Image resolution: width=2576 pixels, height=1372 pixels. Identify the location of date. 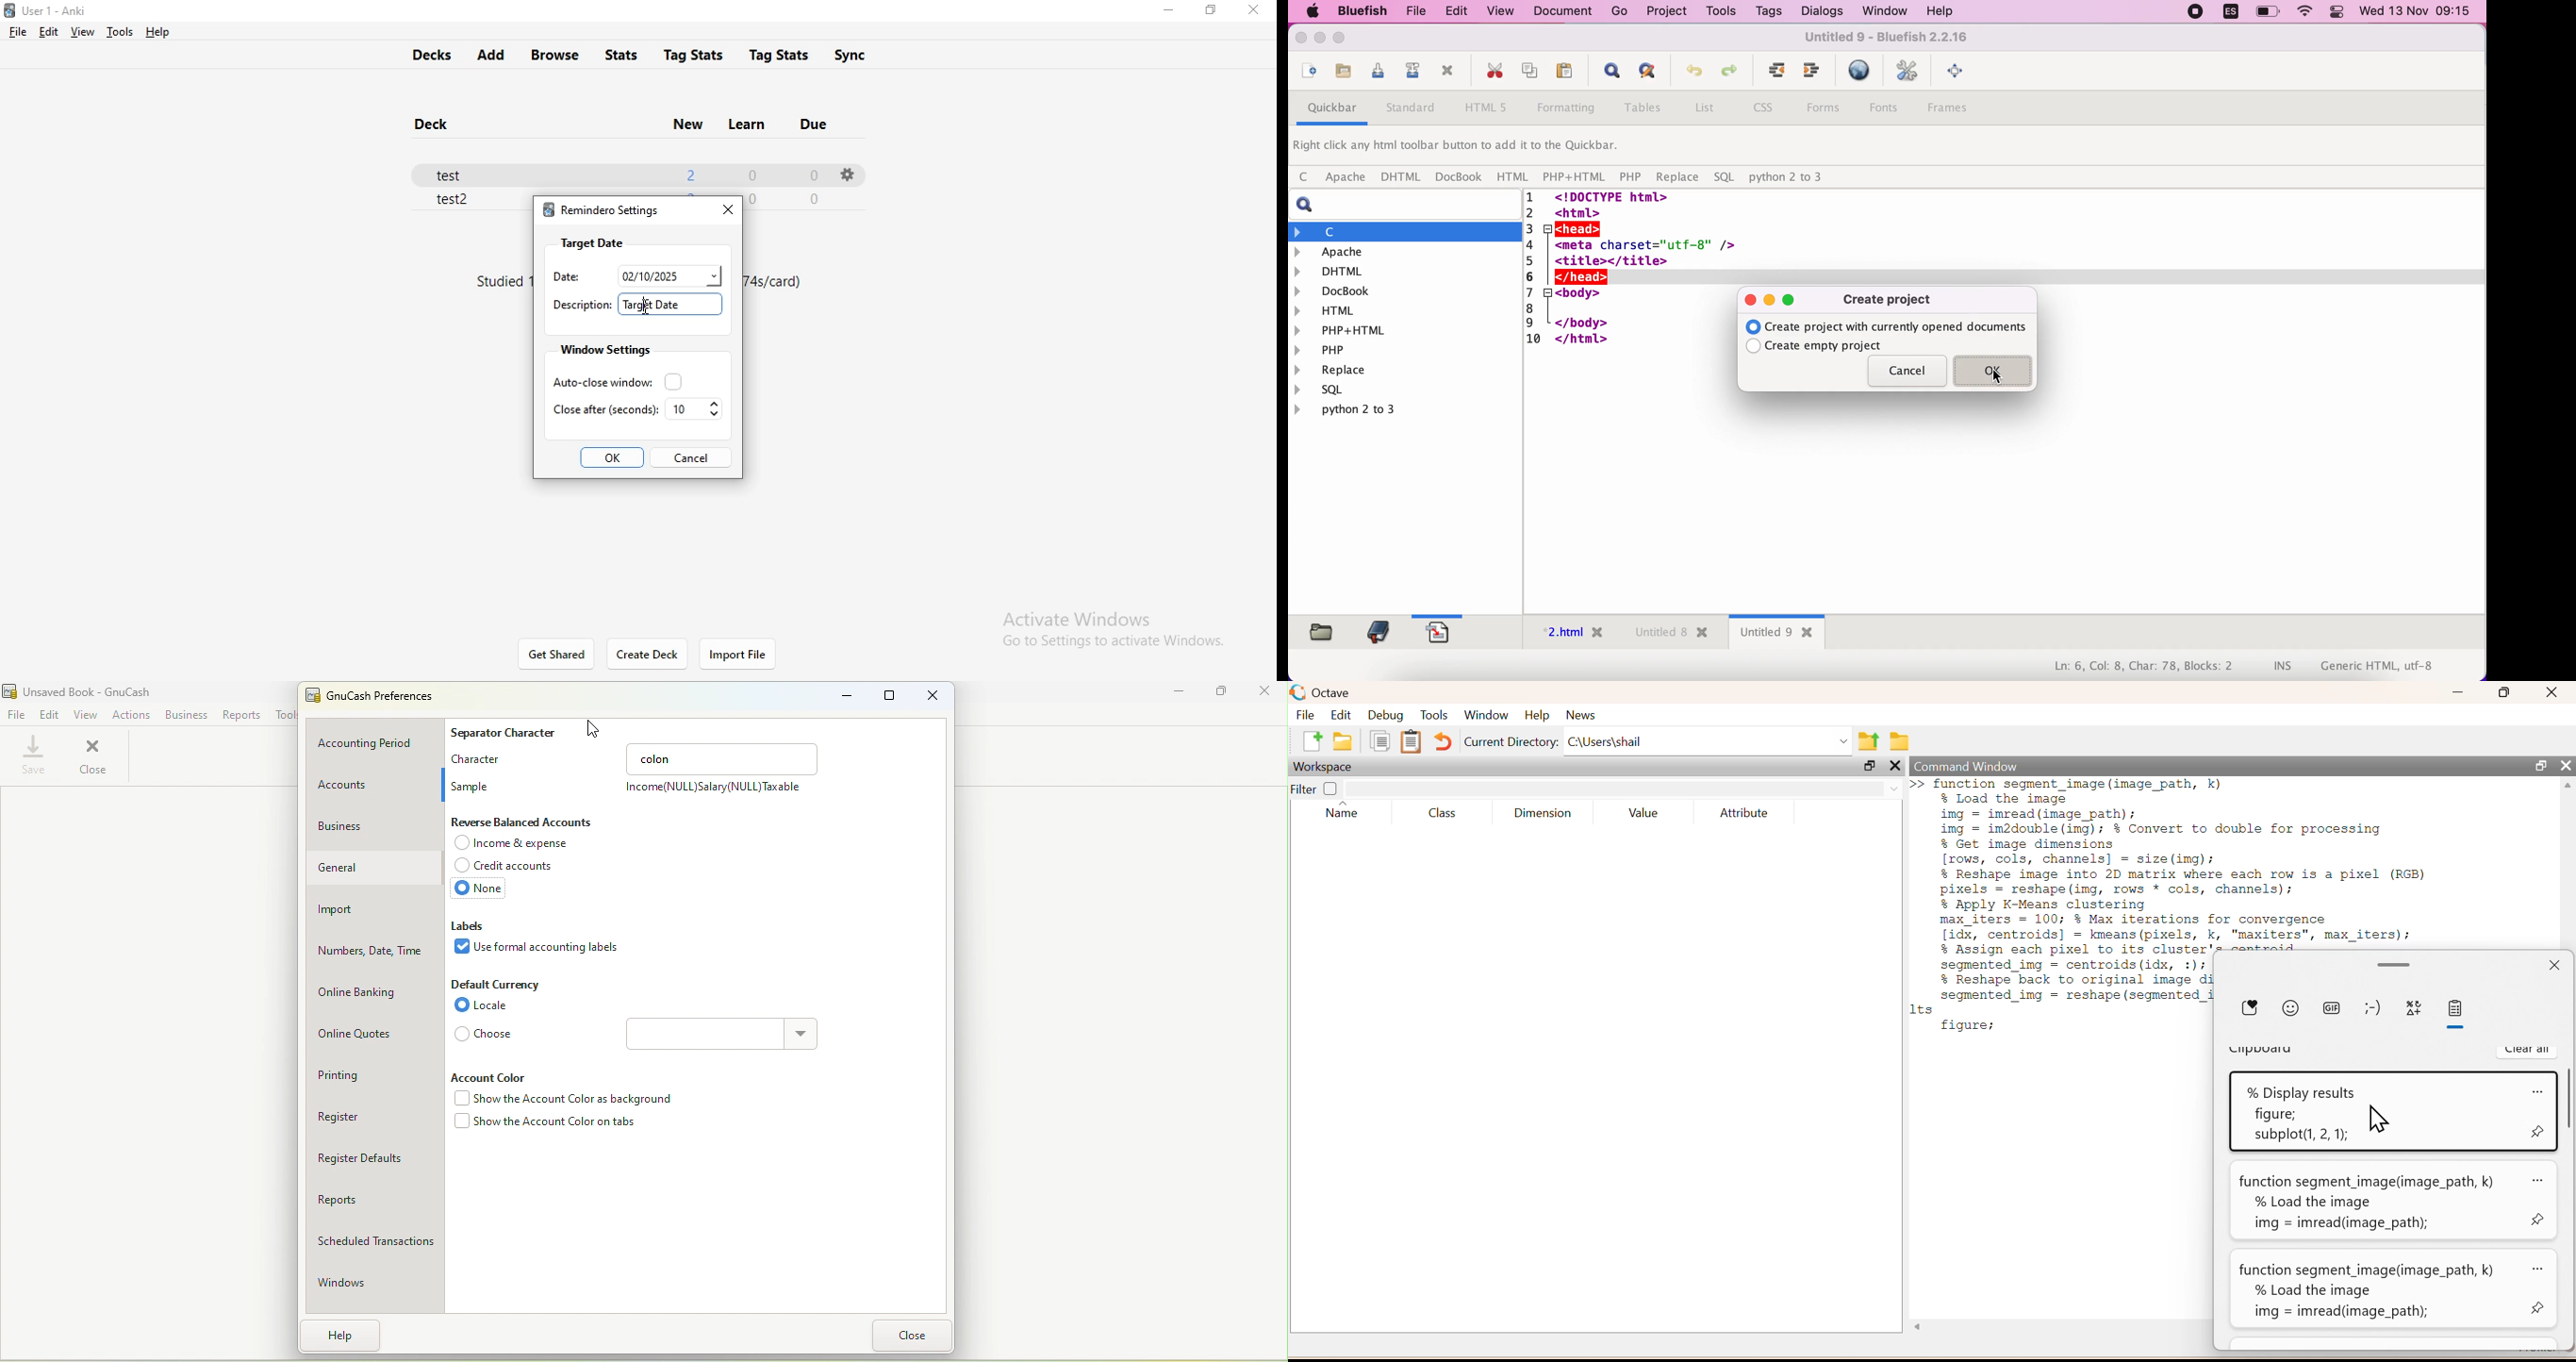
(670, 274).